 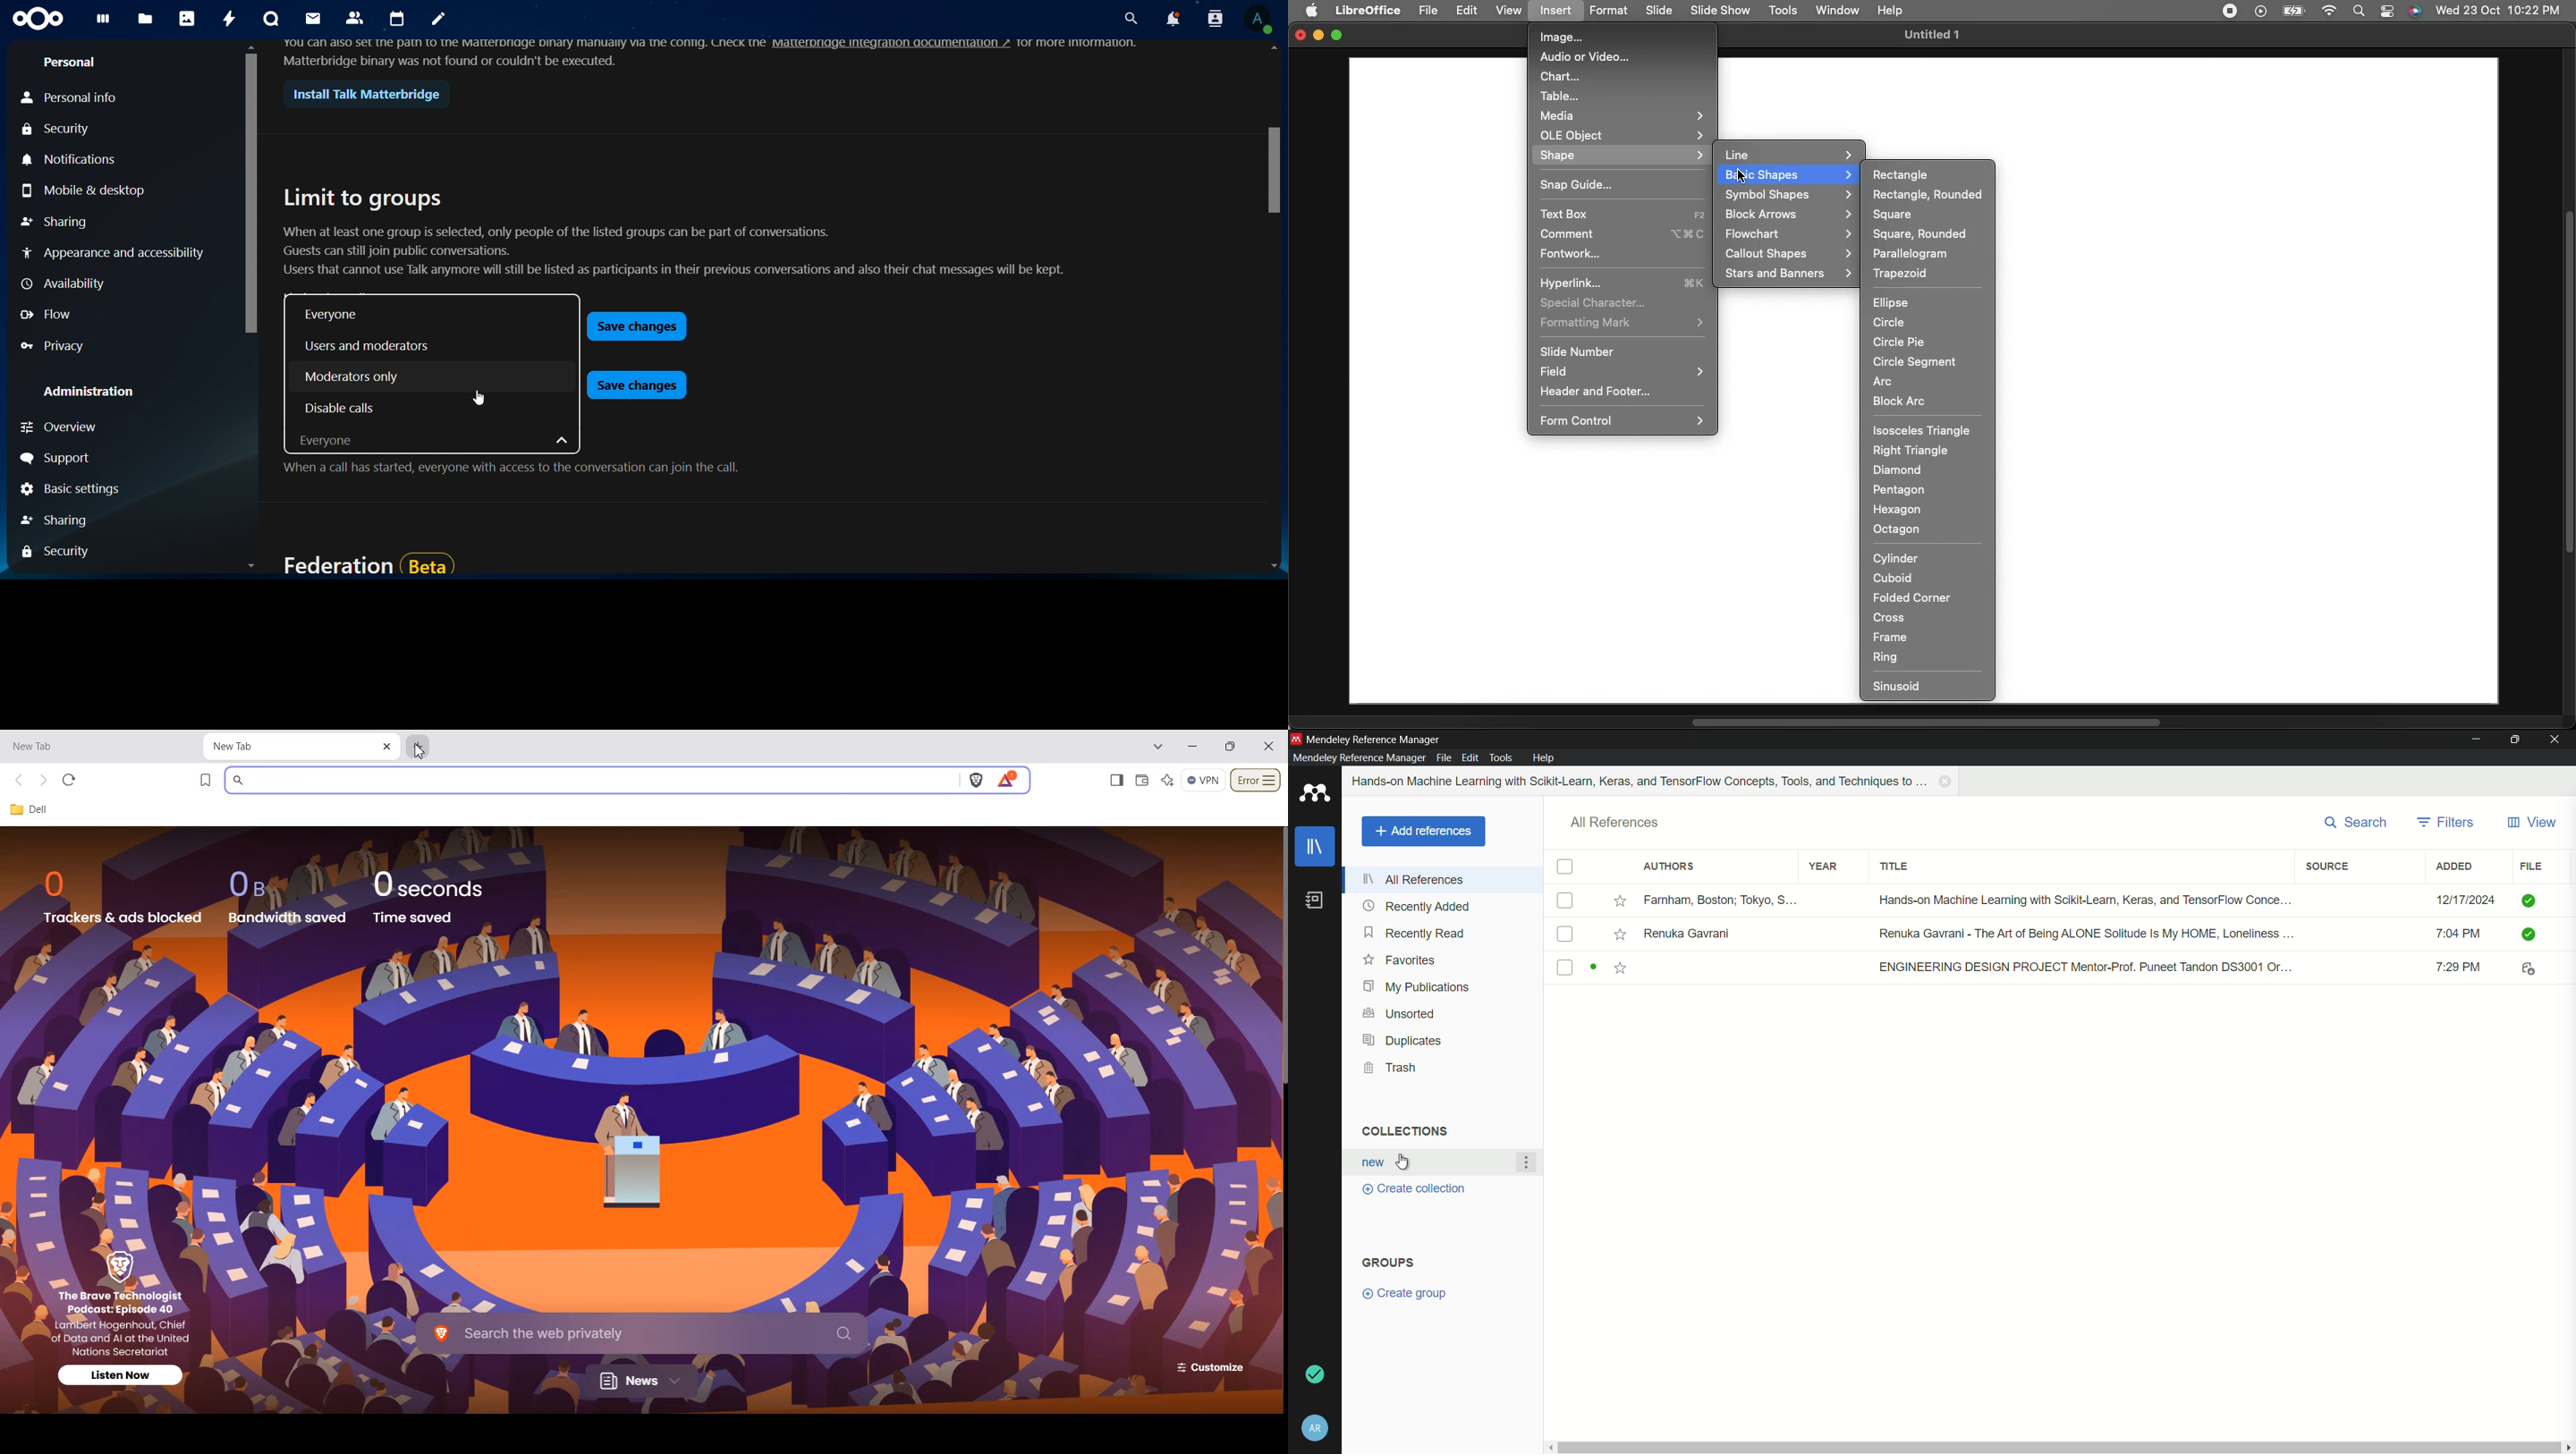 I want to click on library, so click(x=1316, y=848).